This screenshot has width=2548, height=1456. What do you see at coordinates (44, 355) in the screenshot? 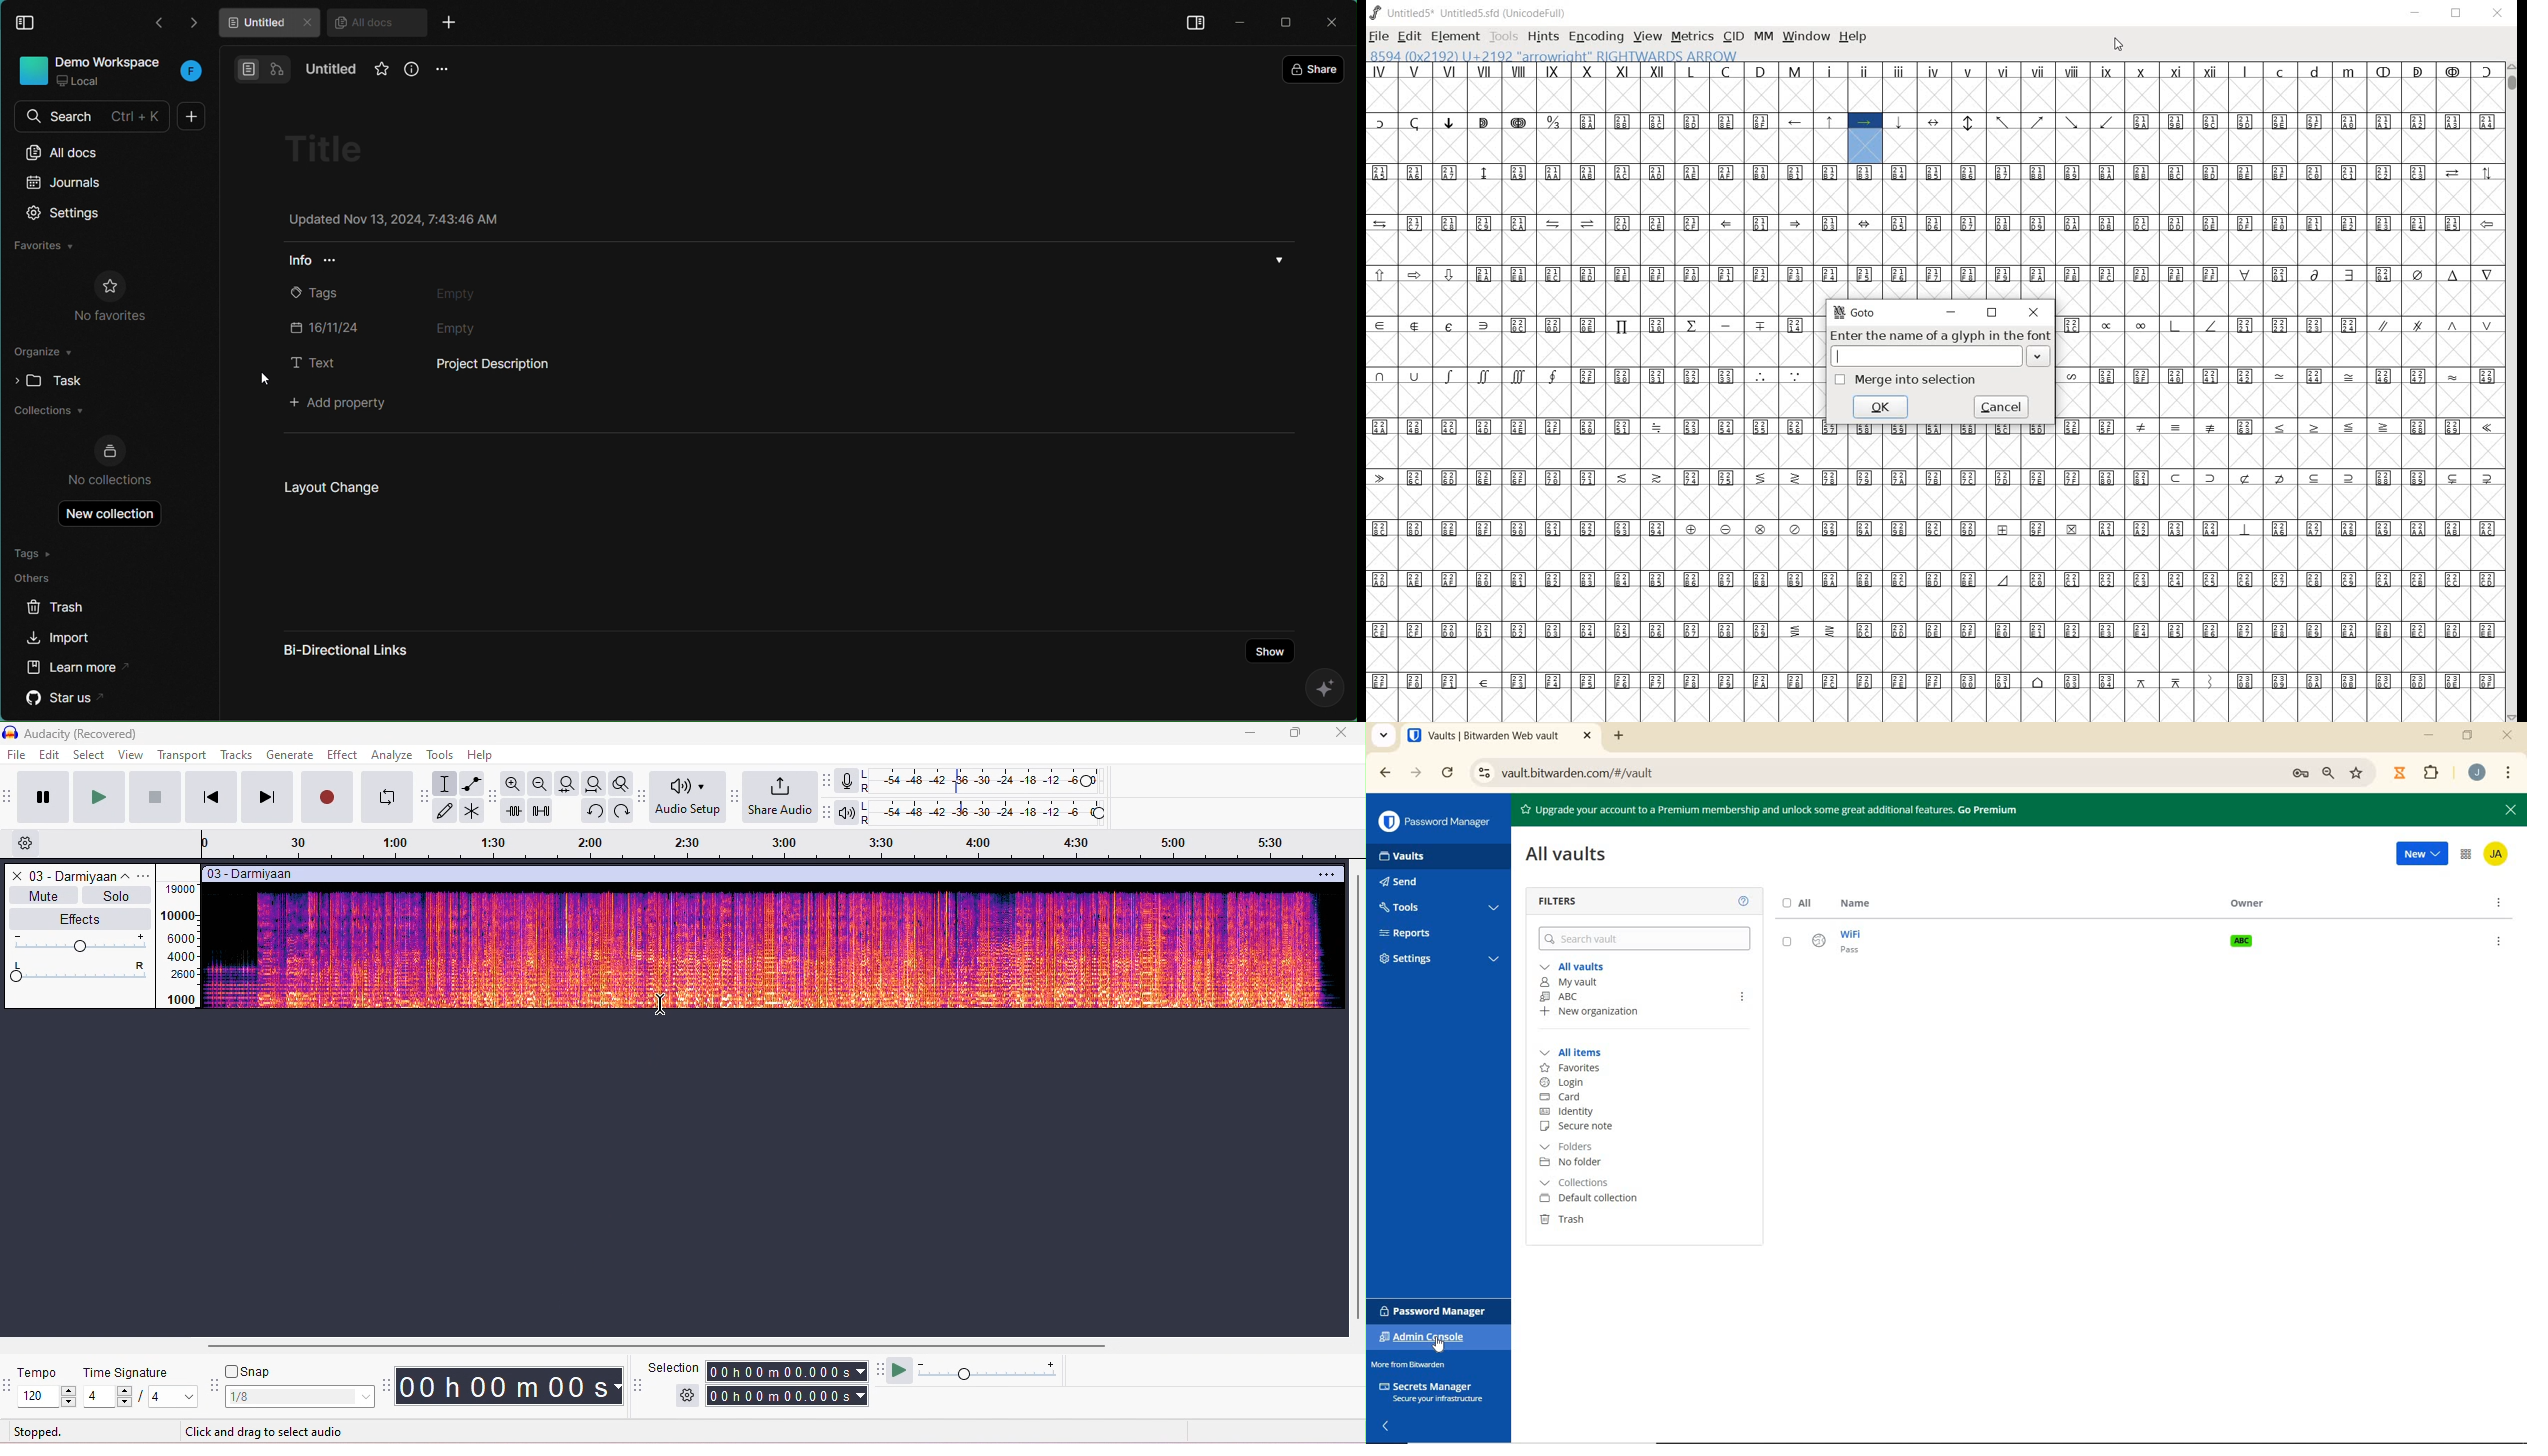
I see `organize` at bounding box center [44, 355].